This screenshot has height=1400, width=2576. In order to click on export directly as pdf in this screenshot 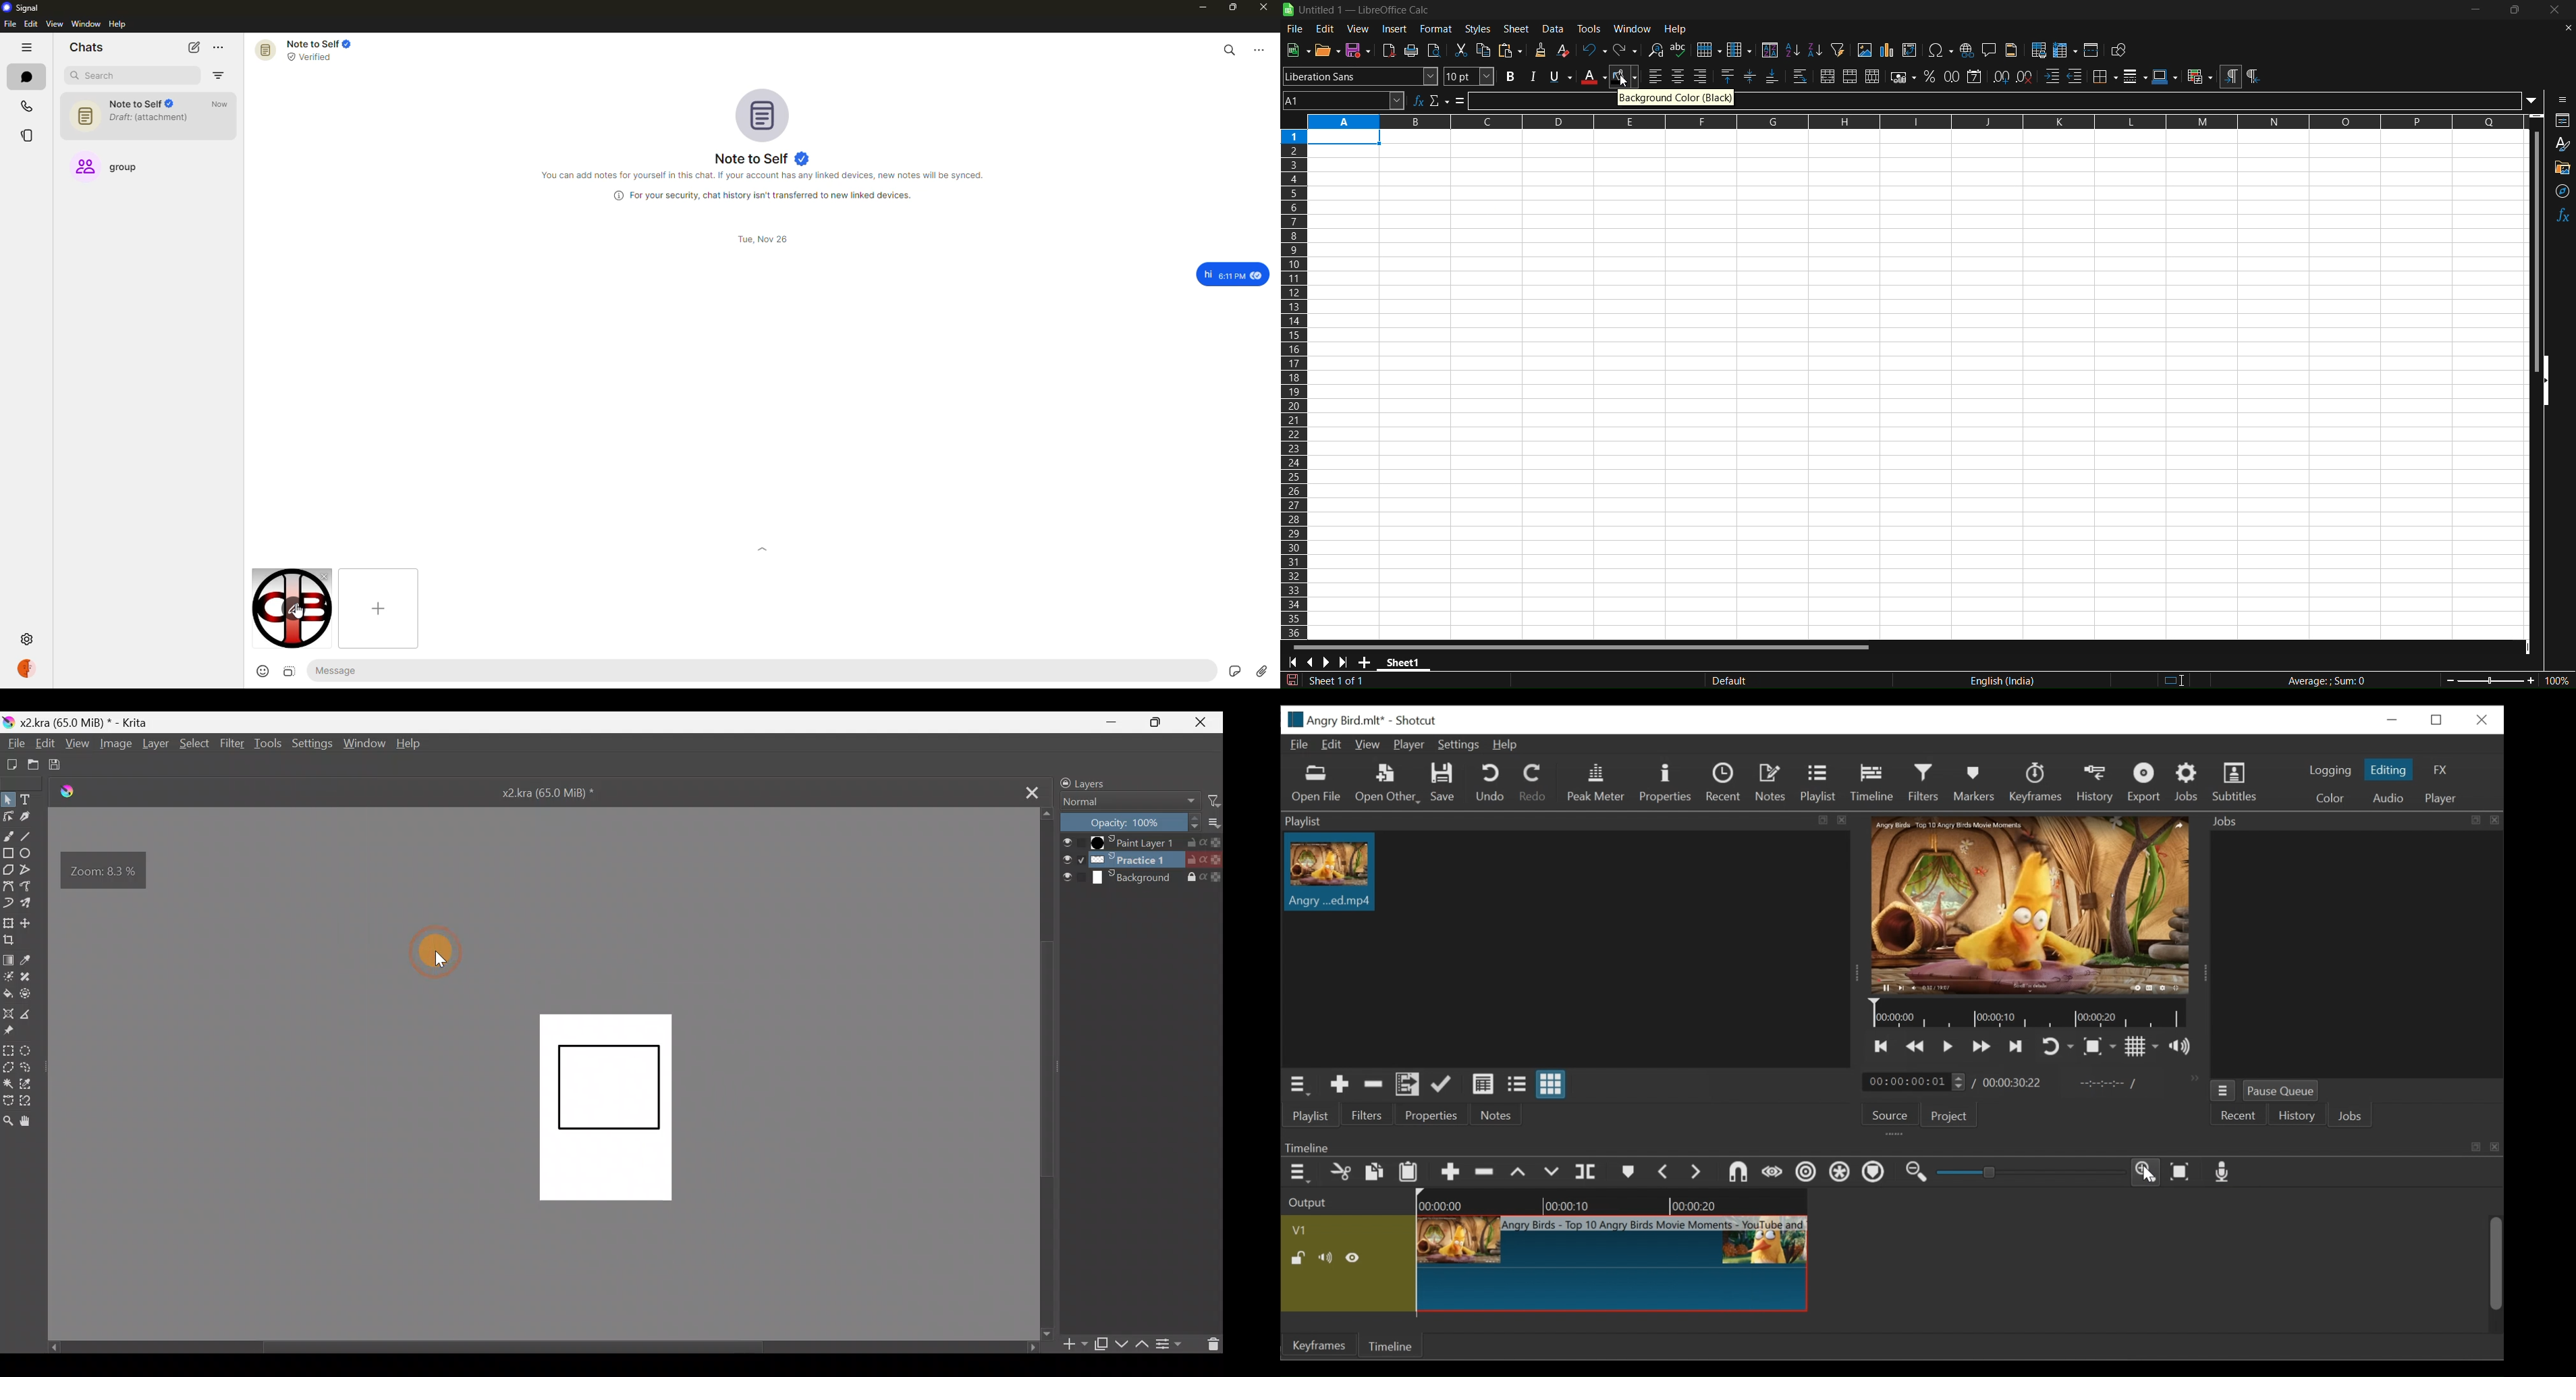, I will do `click(1388, 50)`.